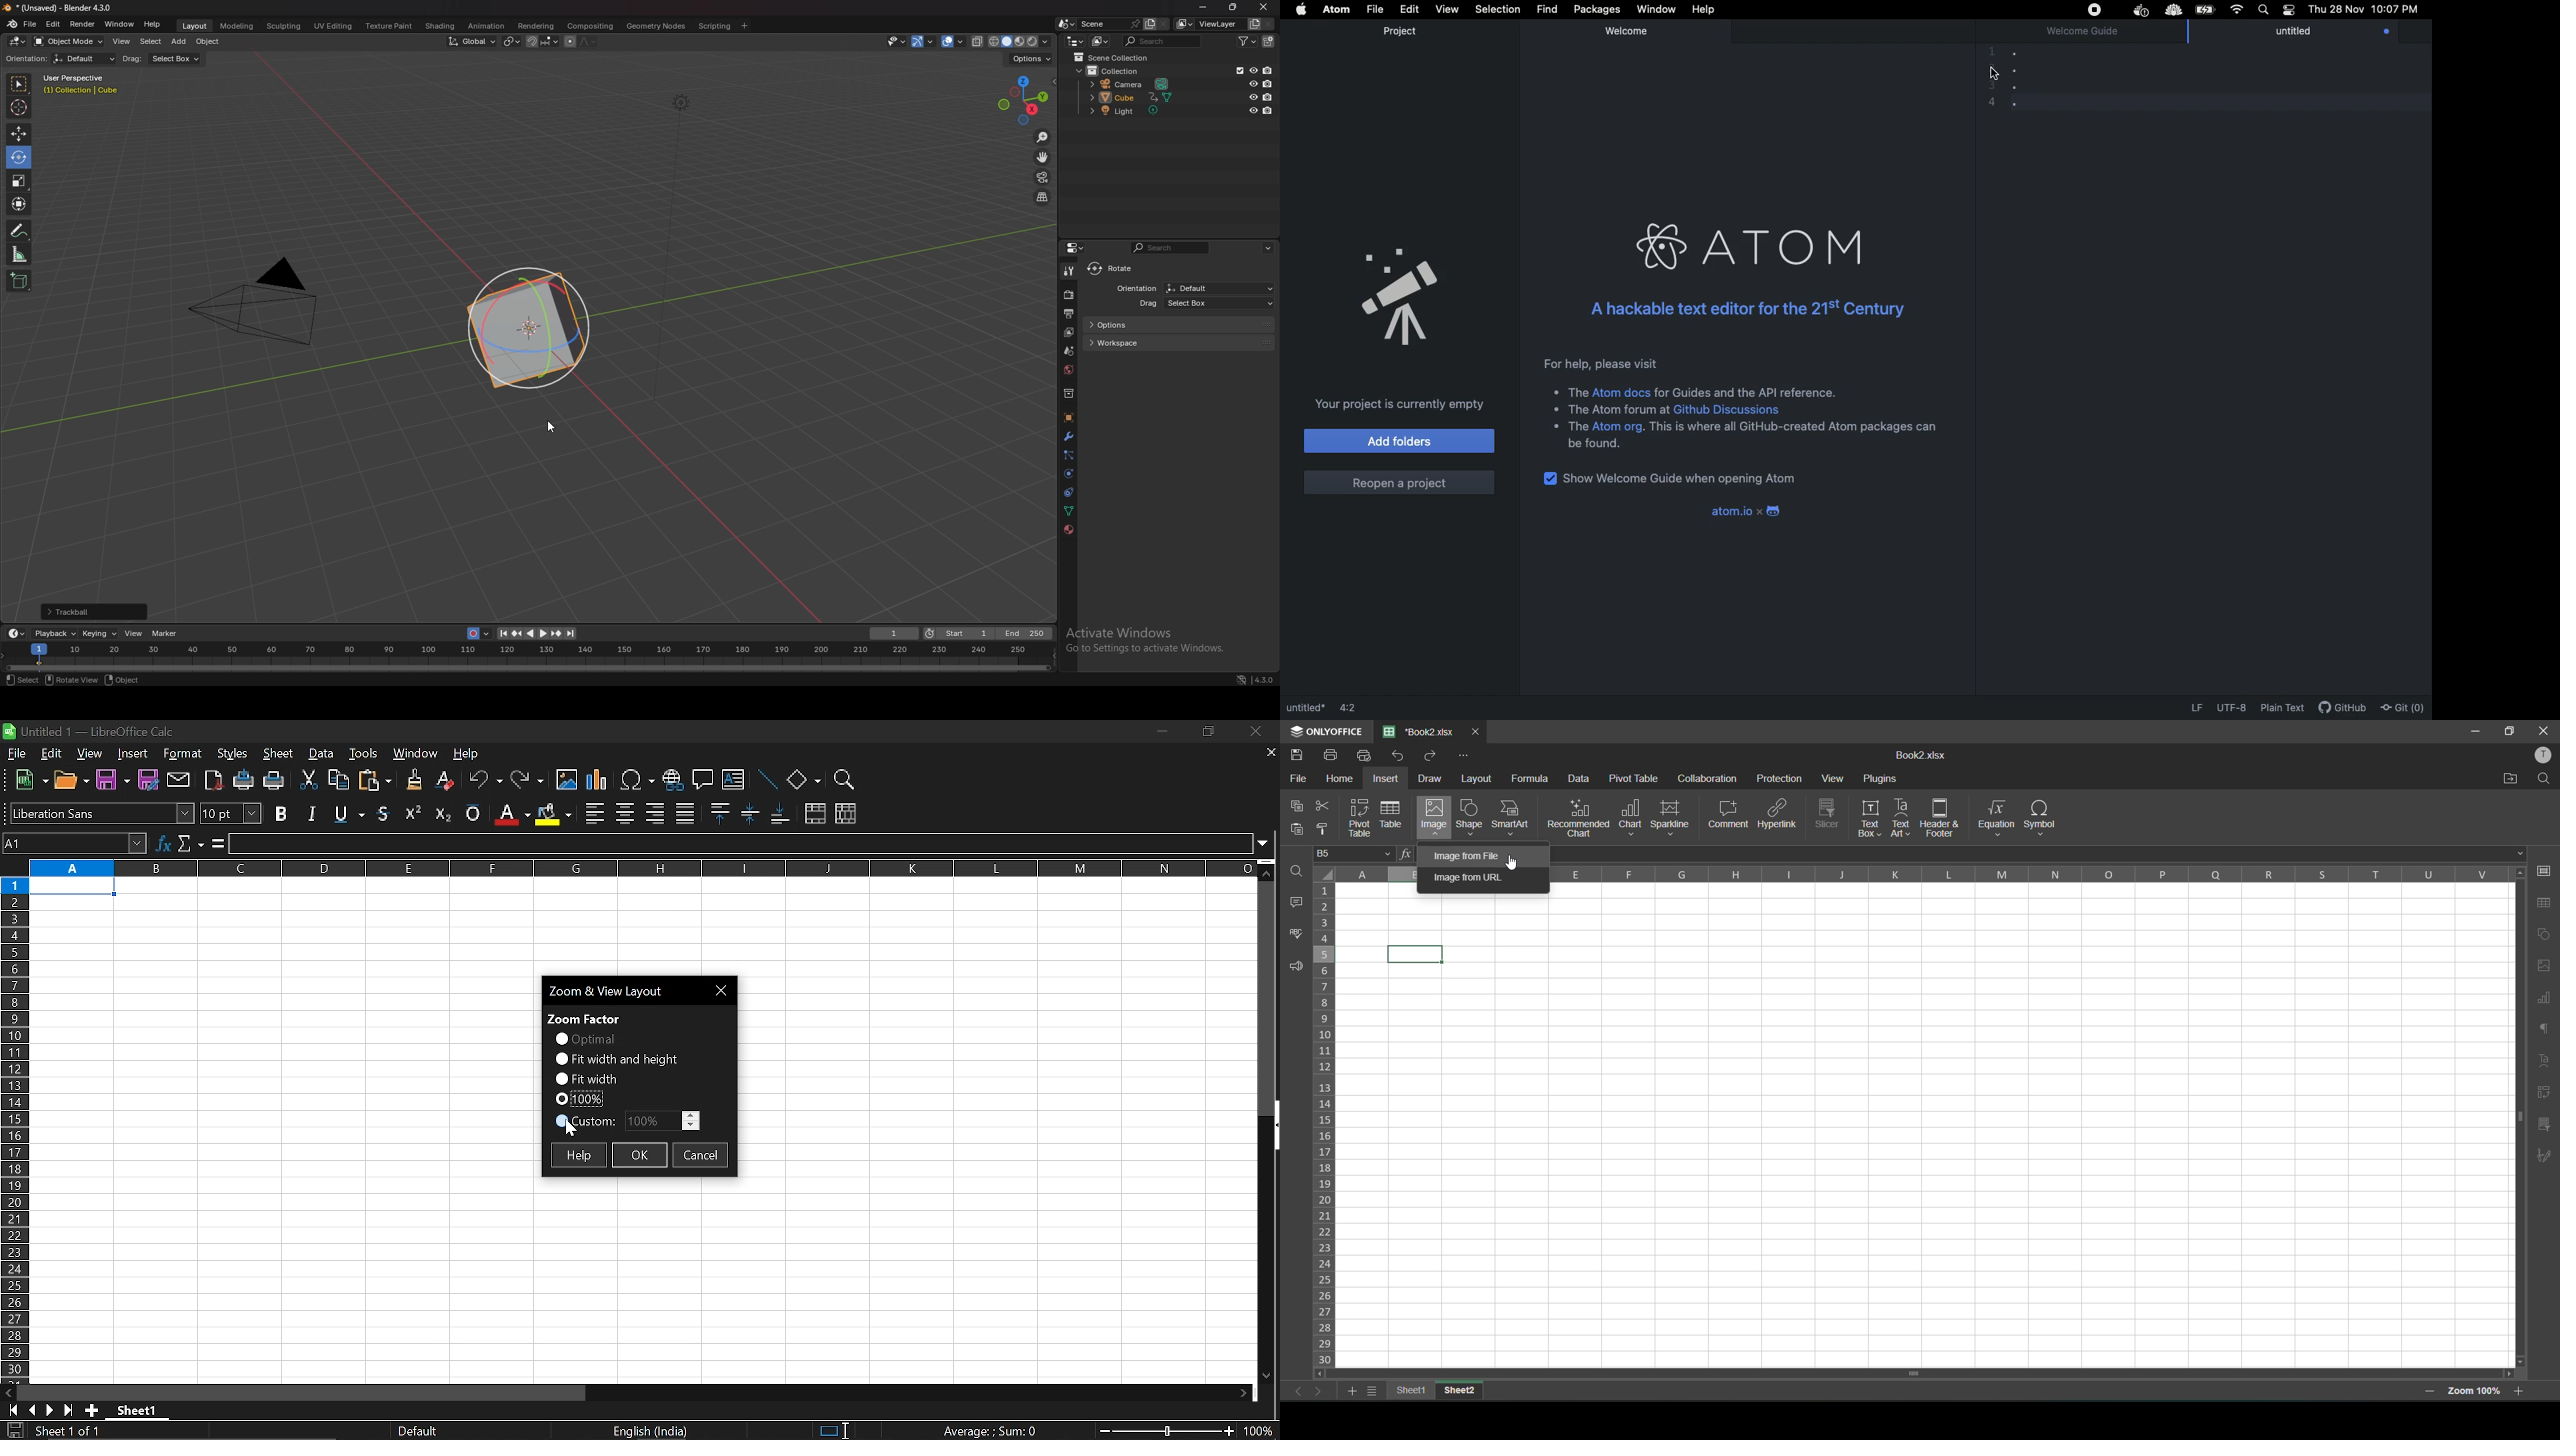 The height and width of the screenshot is (1456, 2576). What do you see at coordinates (1135, 111) in the screenshot?
I see `light` at bounding box center [1135, 111].